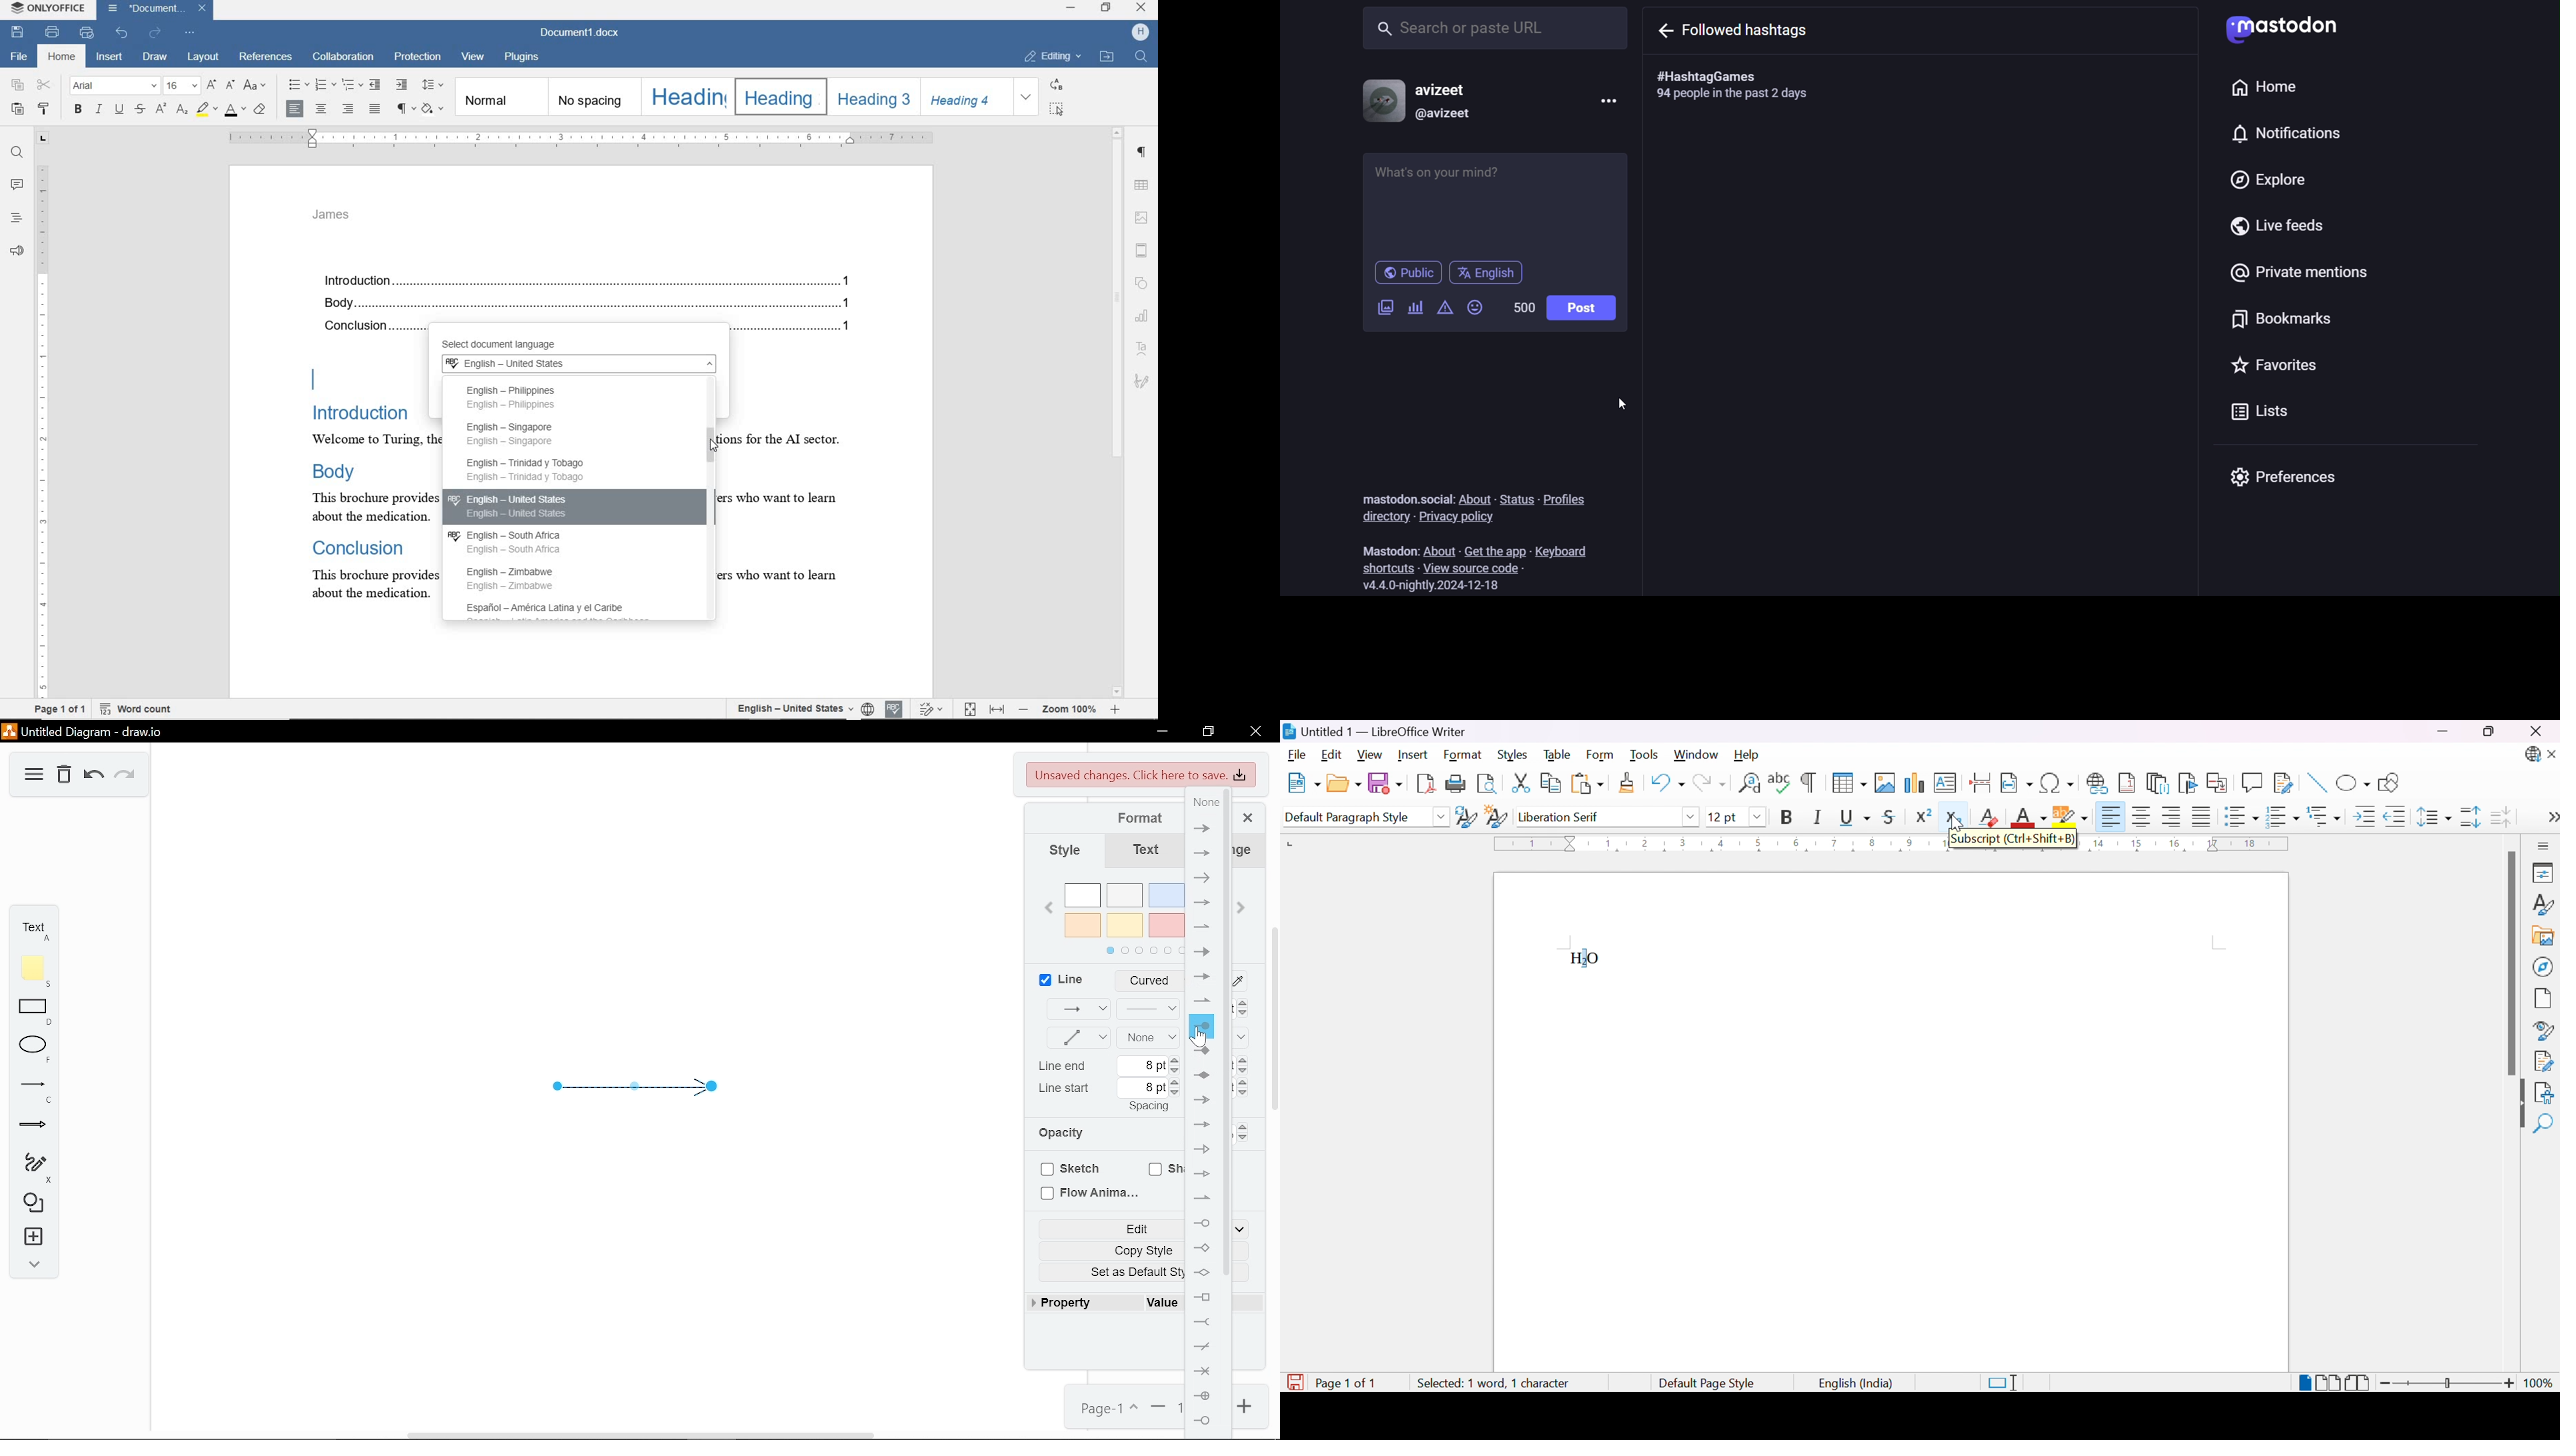 This screenshot has height=1456, width=2576. Describe the element at coordinates (16, 185) in the screenshot. I see `comments` at that location.